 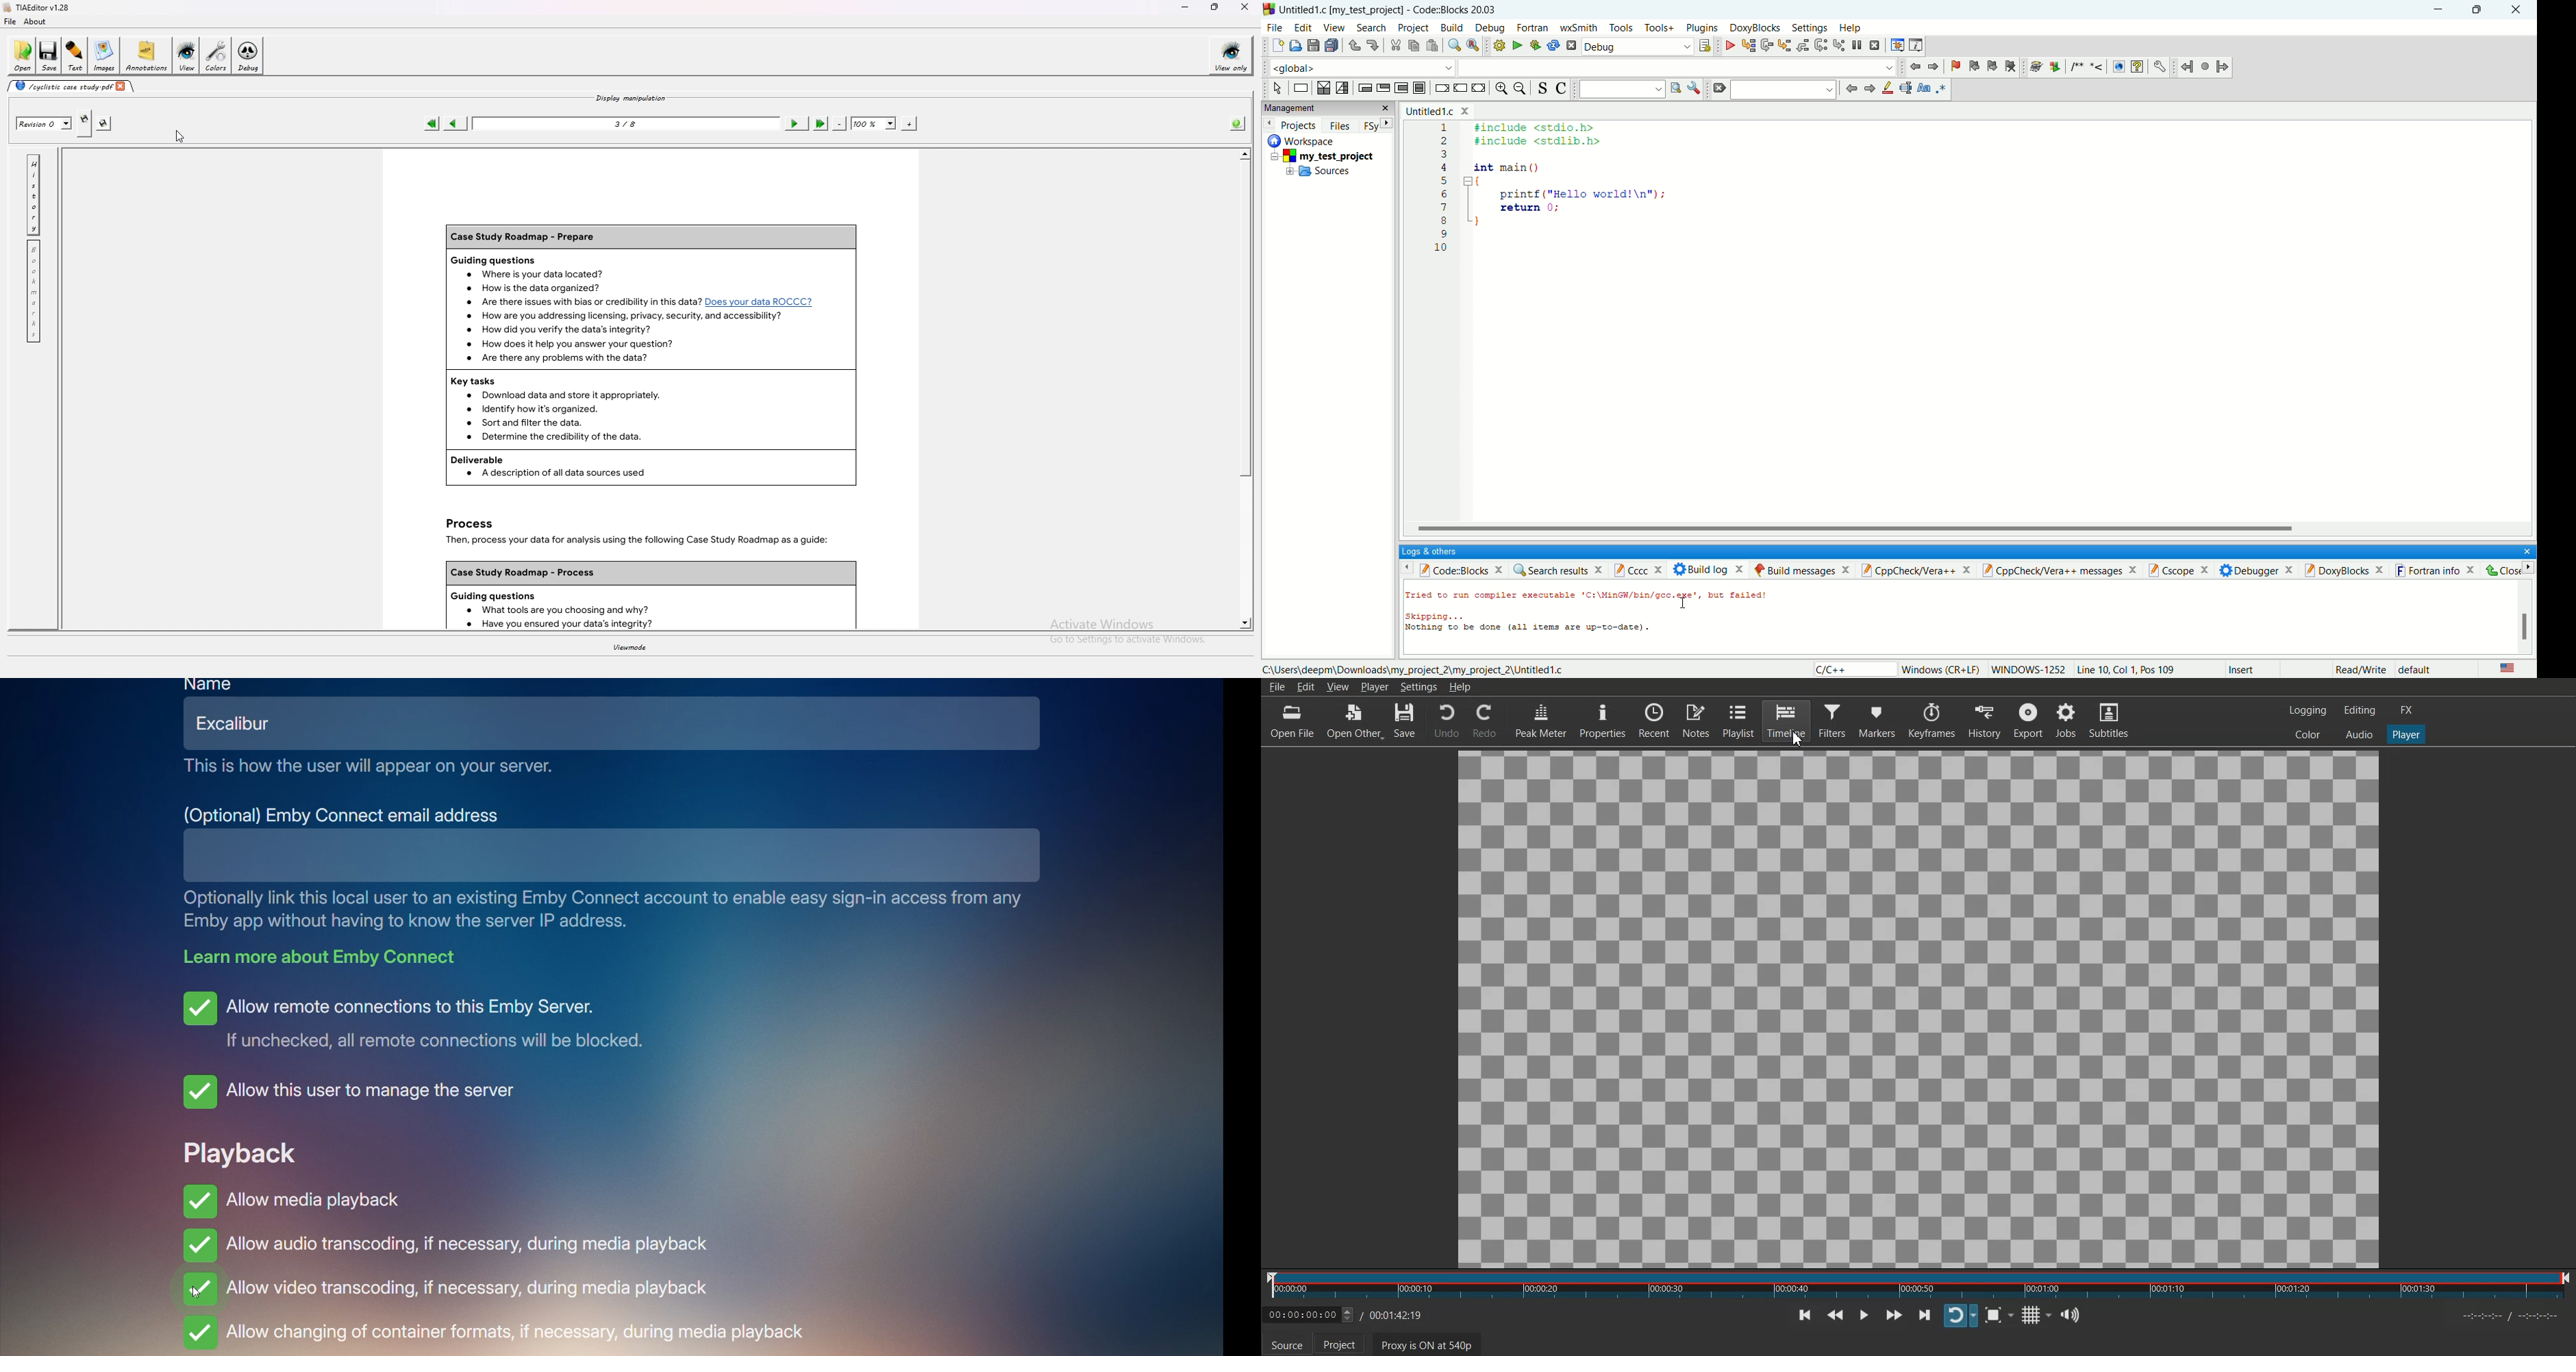 I want to click on doxyblocks, so click(x=2347, y=569).